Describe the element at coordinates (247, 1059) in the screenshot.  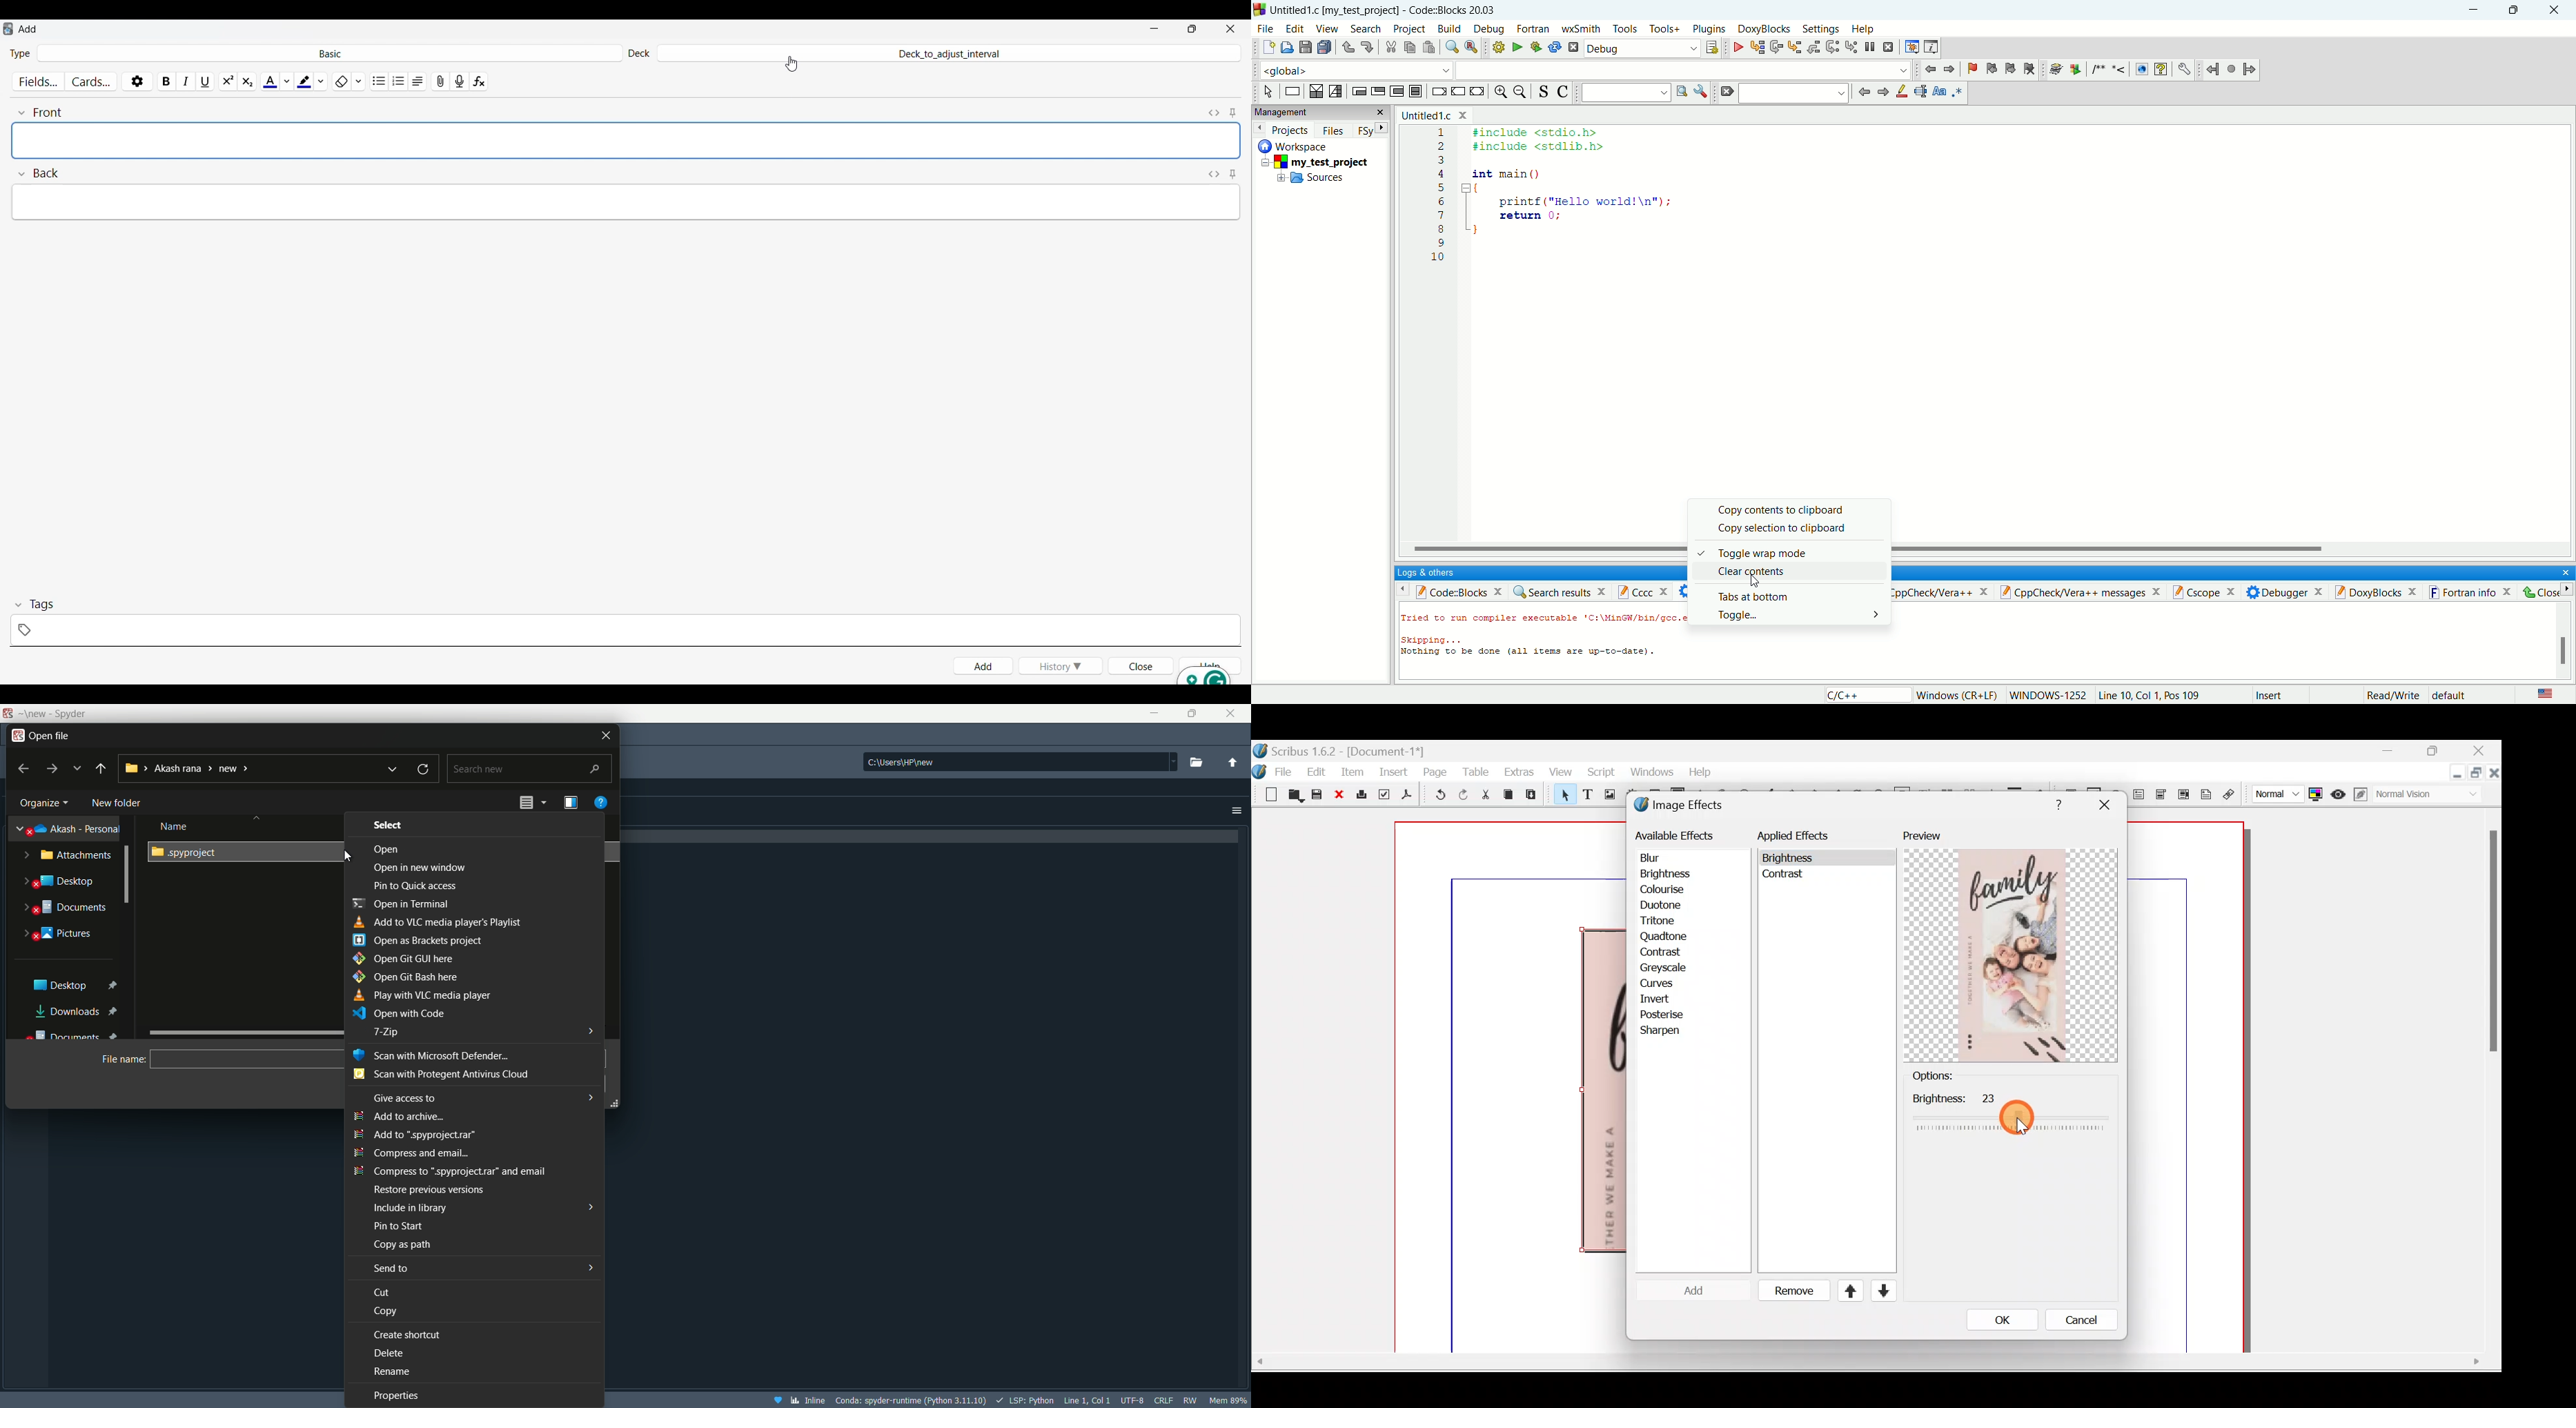
I see `name bar` at that location.